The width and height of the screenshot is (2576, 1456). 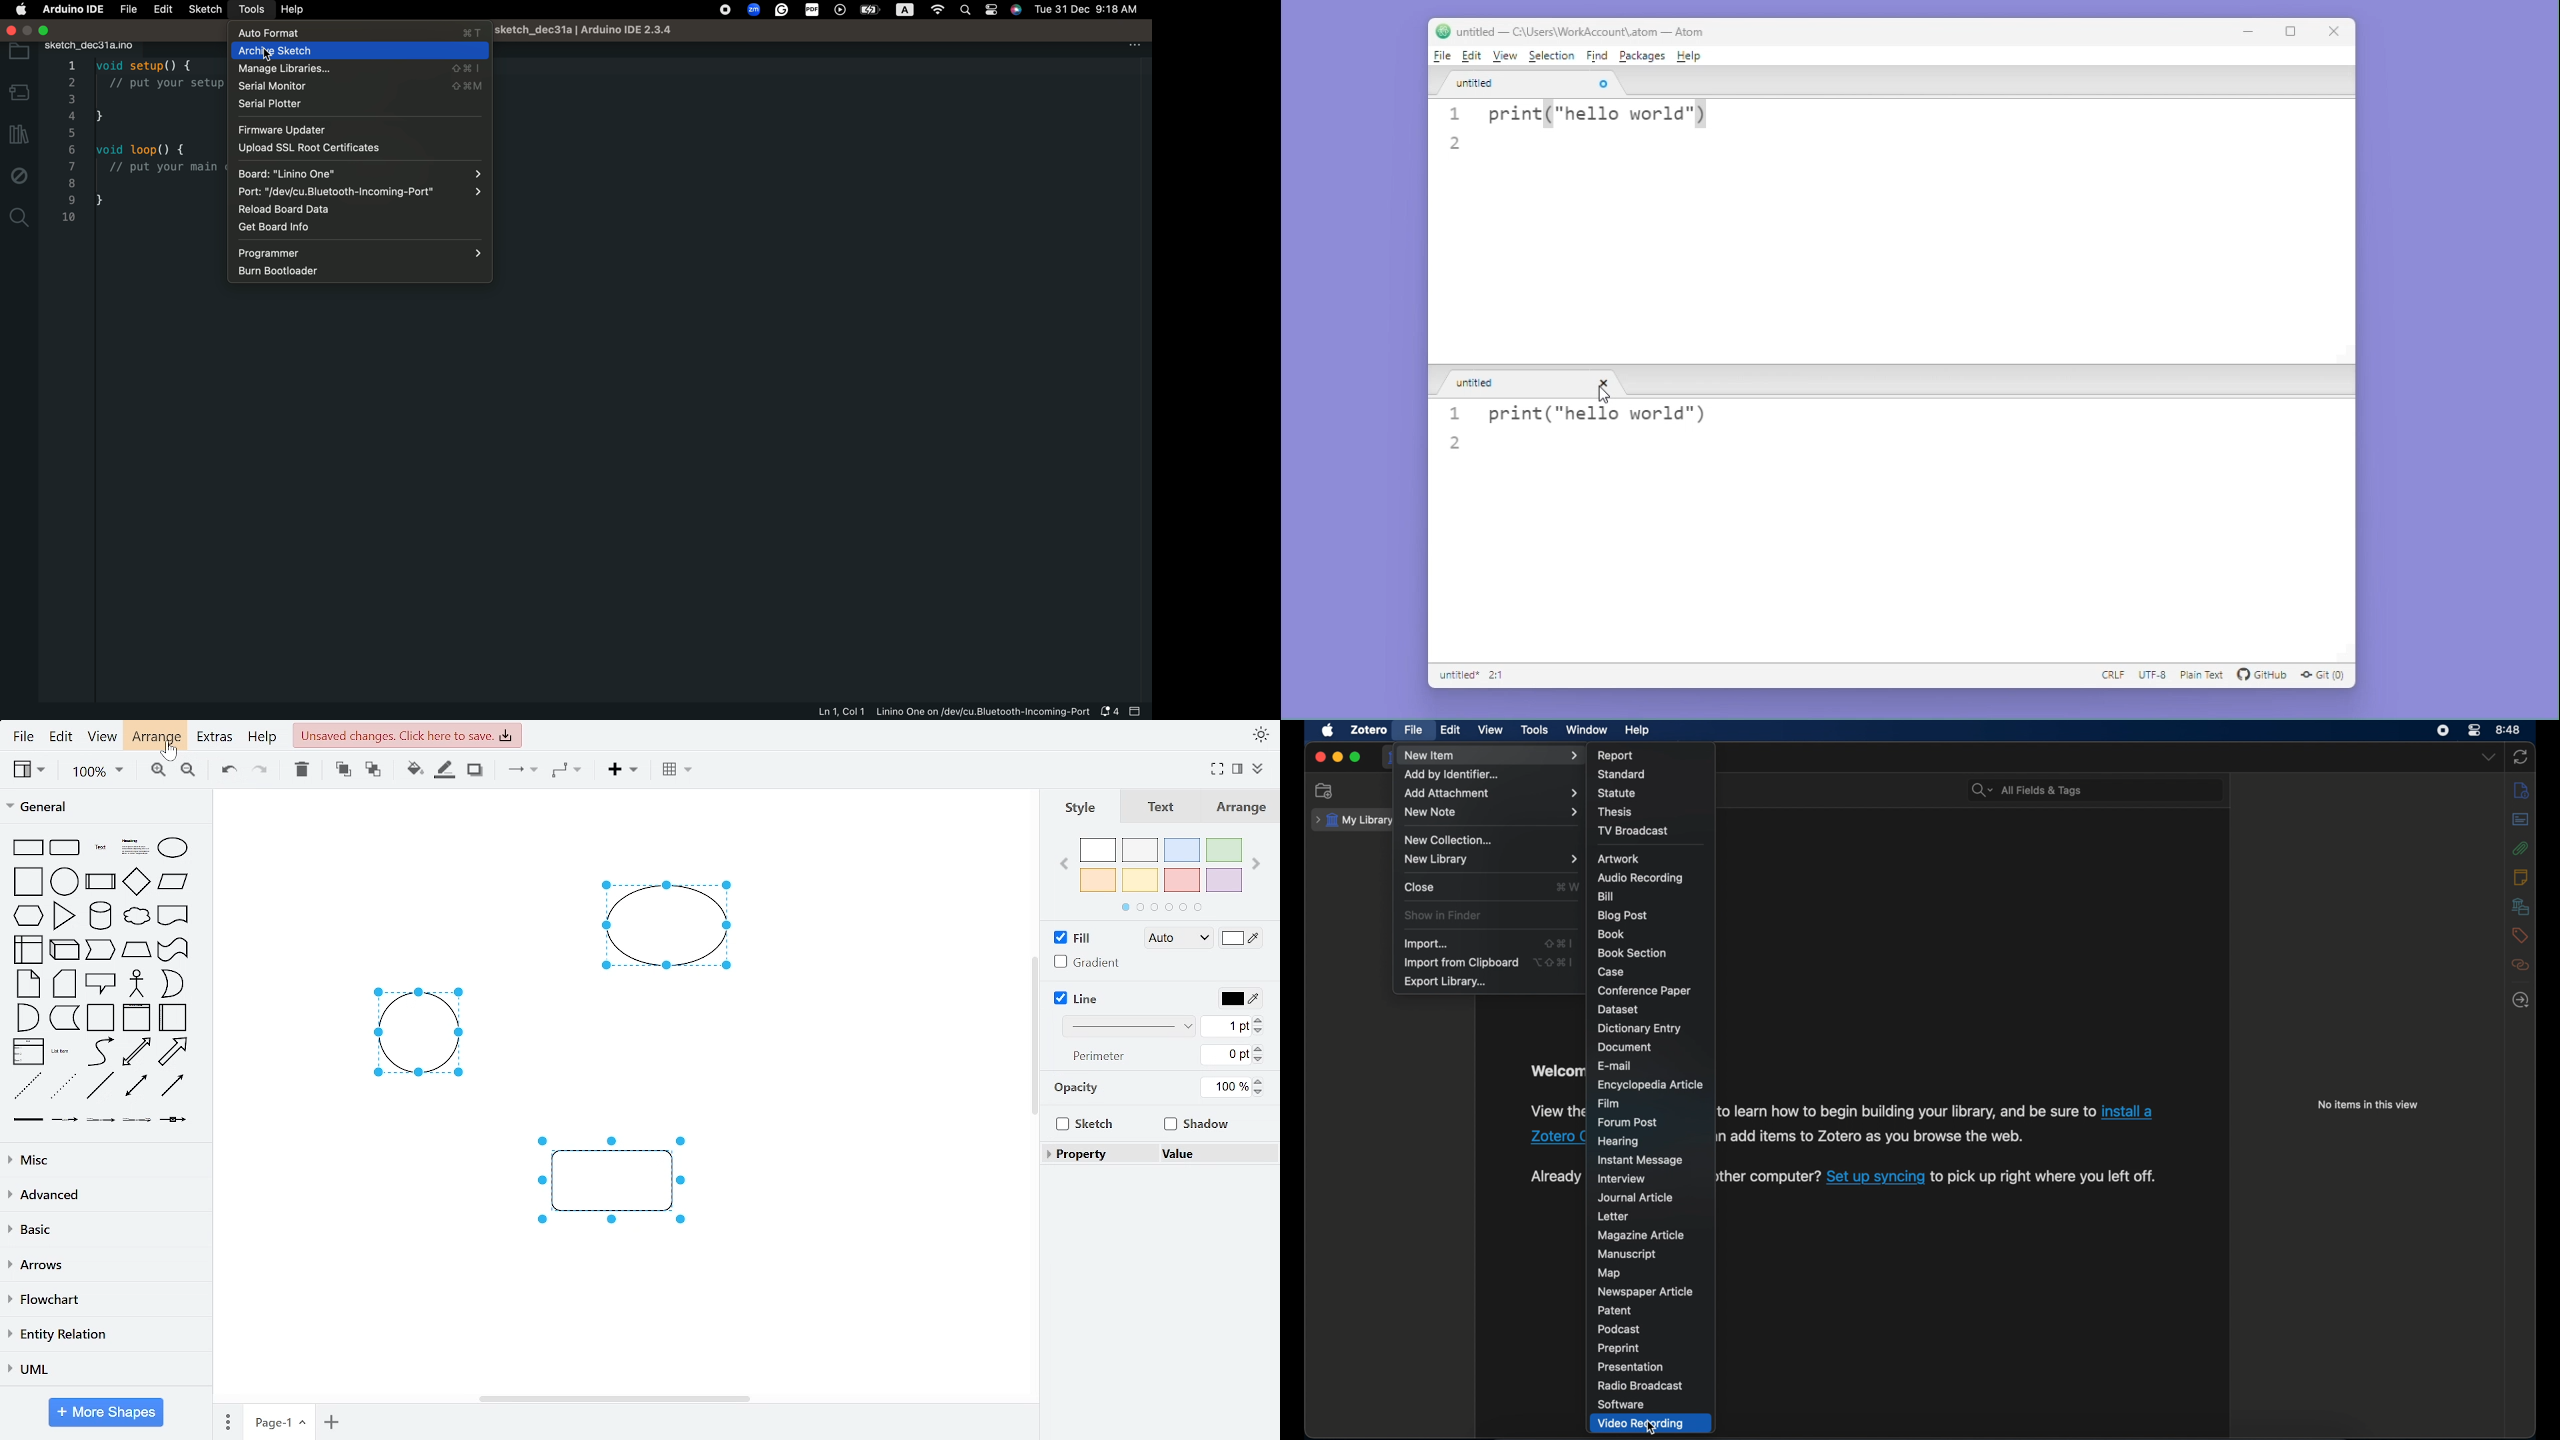 What do you see at coordinates (1489, 730) in the screenshot?
I see `view` at bounding box center [1489, 730].